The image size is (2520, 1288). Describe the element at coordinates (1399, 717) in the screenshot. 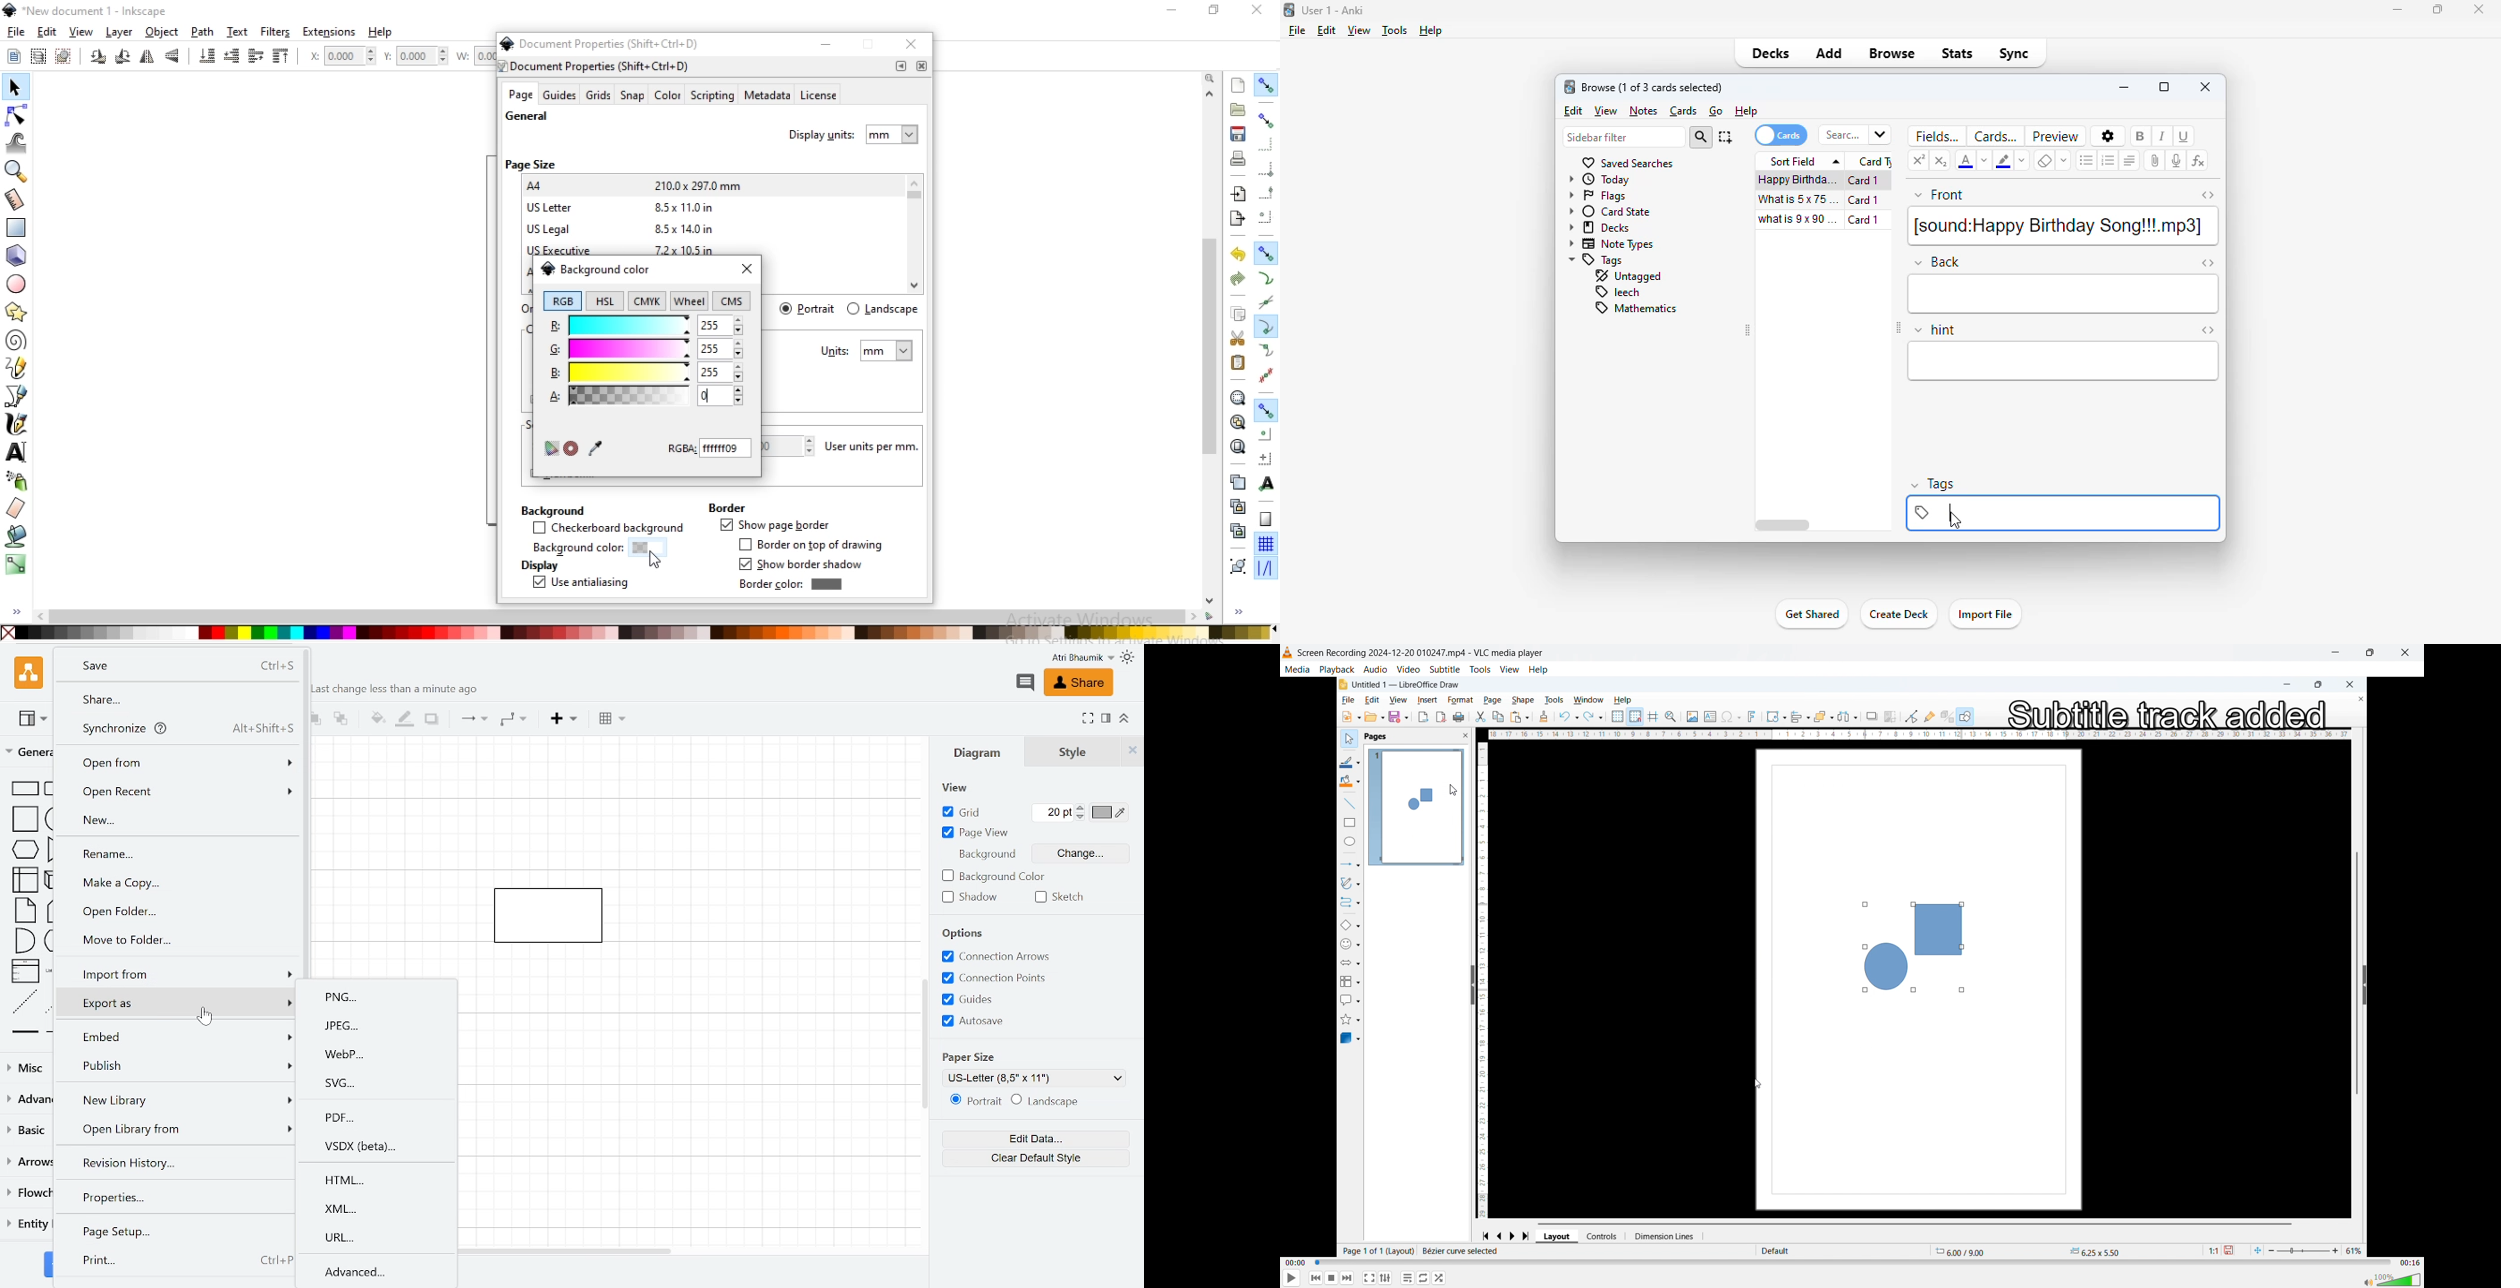

I see `save` at that location.